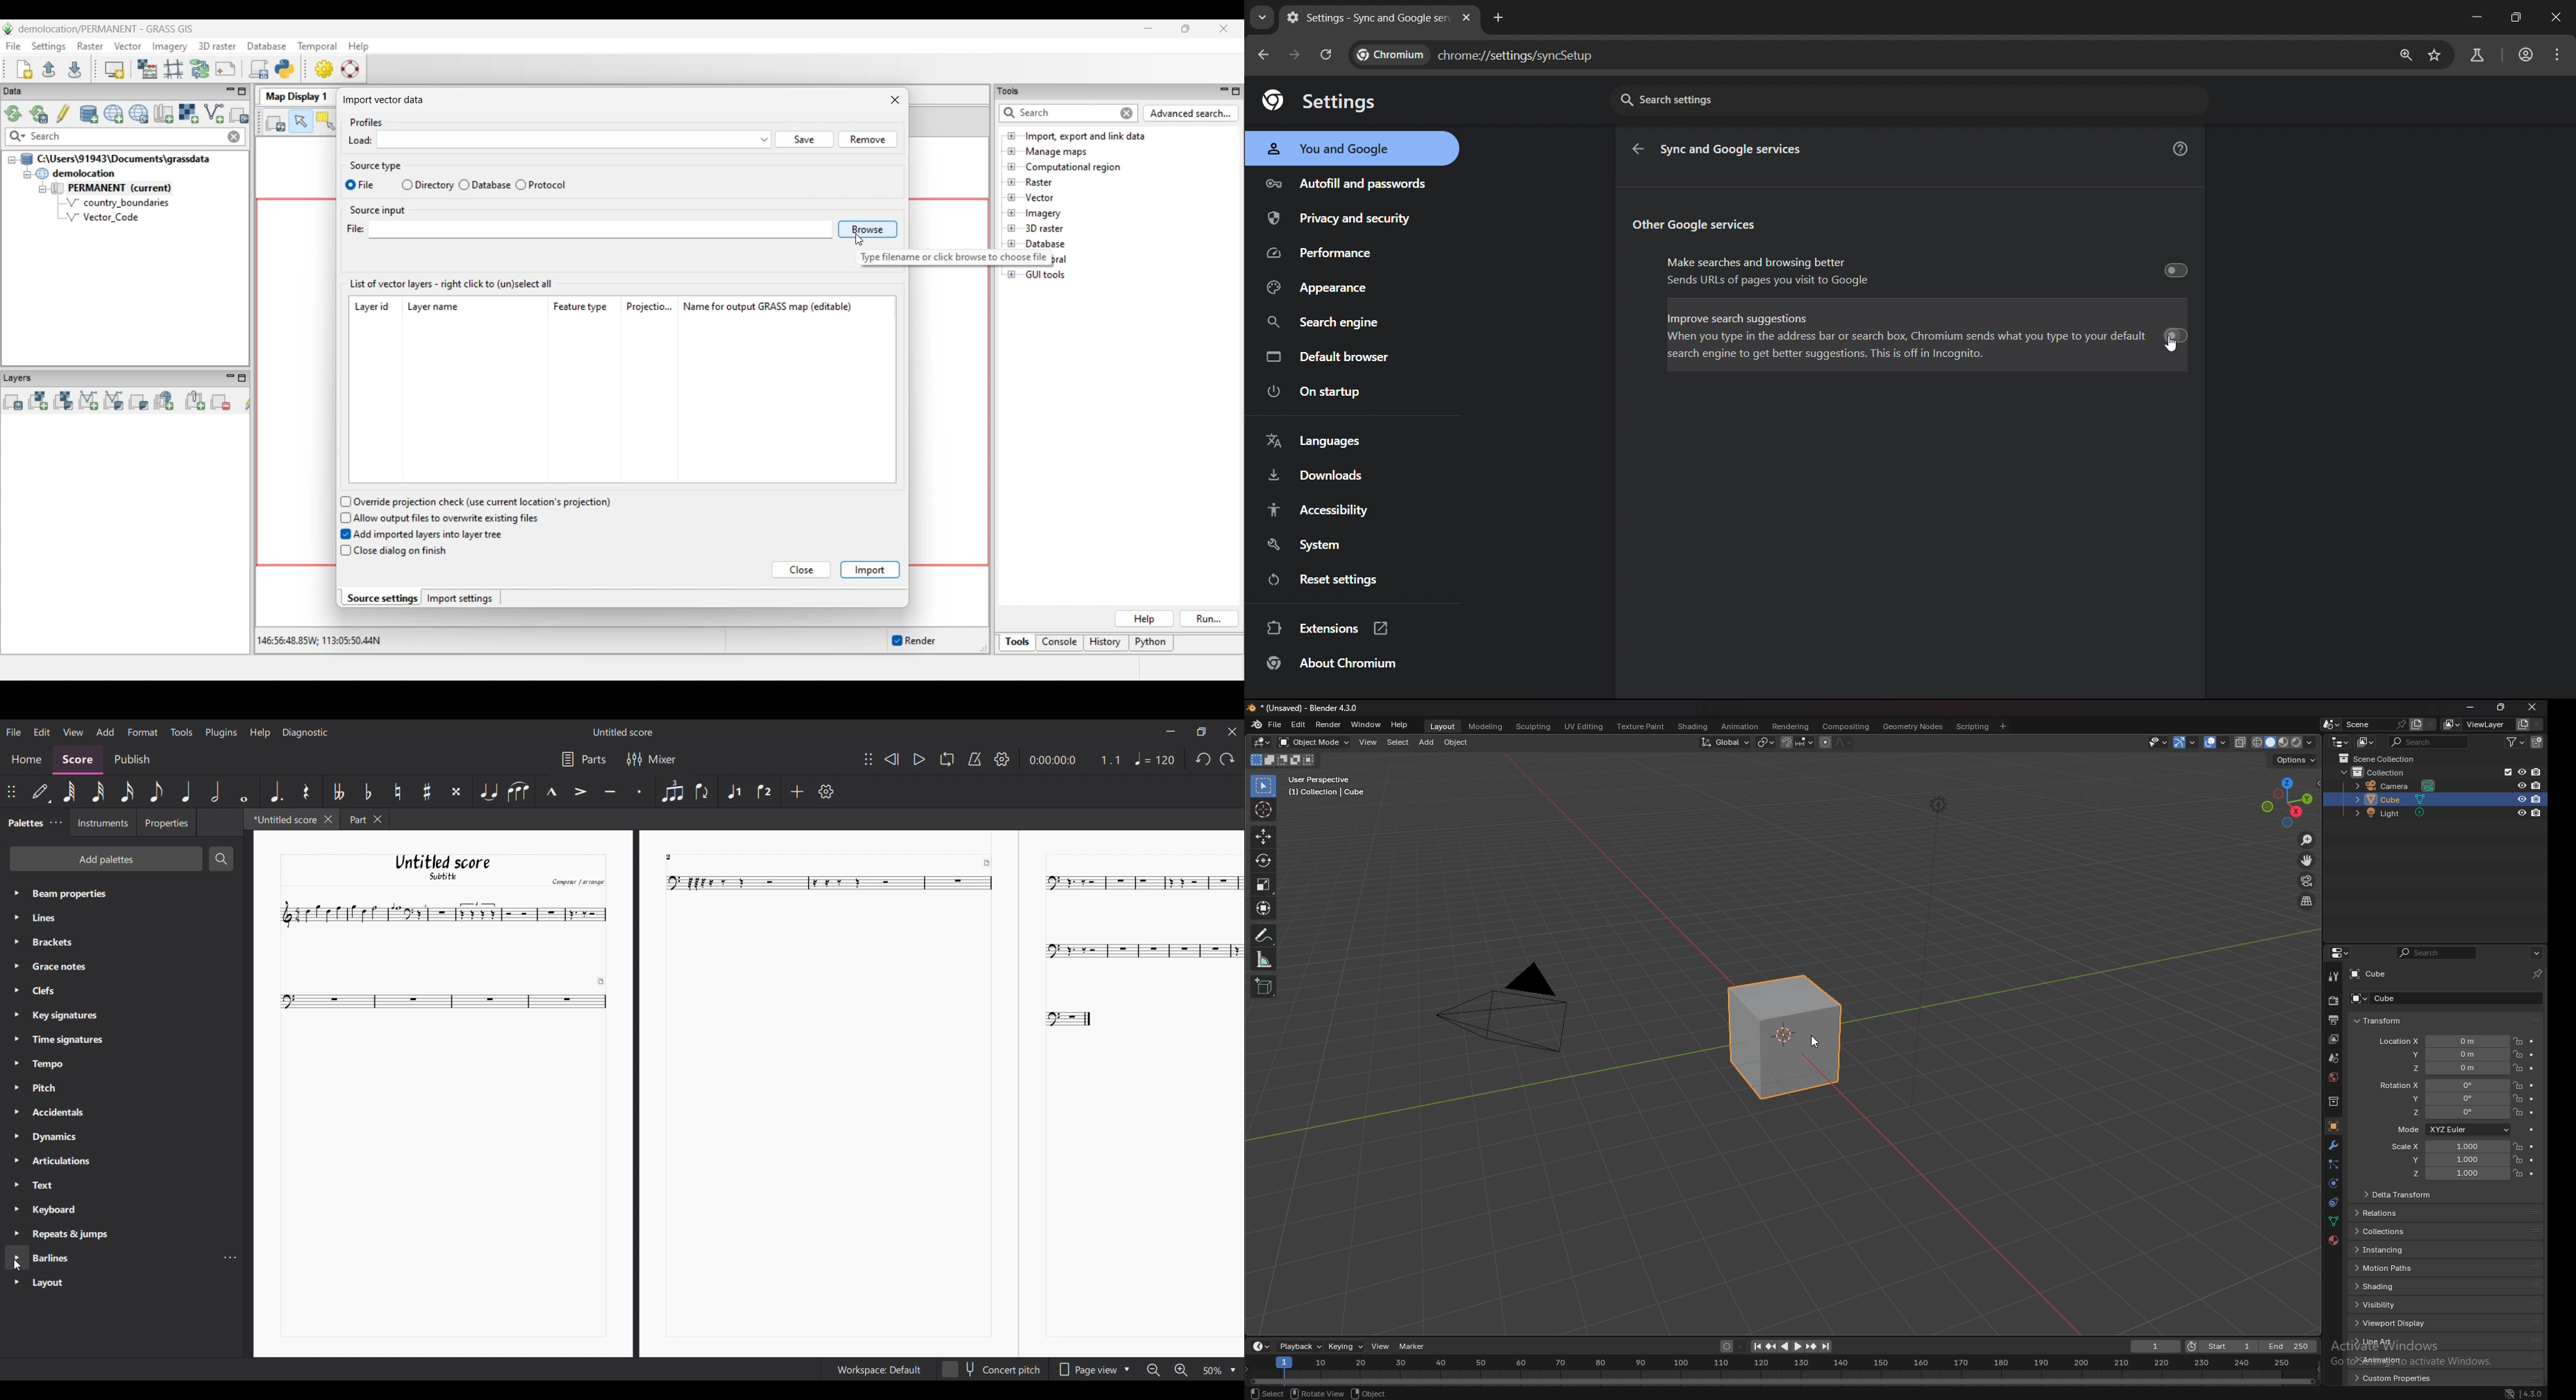 The width and height of the screenshot is (2576, 1400). What do you see at coordinates (1322, 254) in the screenshot?
I see `performance ` at bounding box center [1322, 254].